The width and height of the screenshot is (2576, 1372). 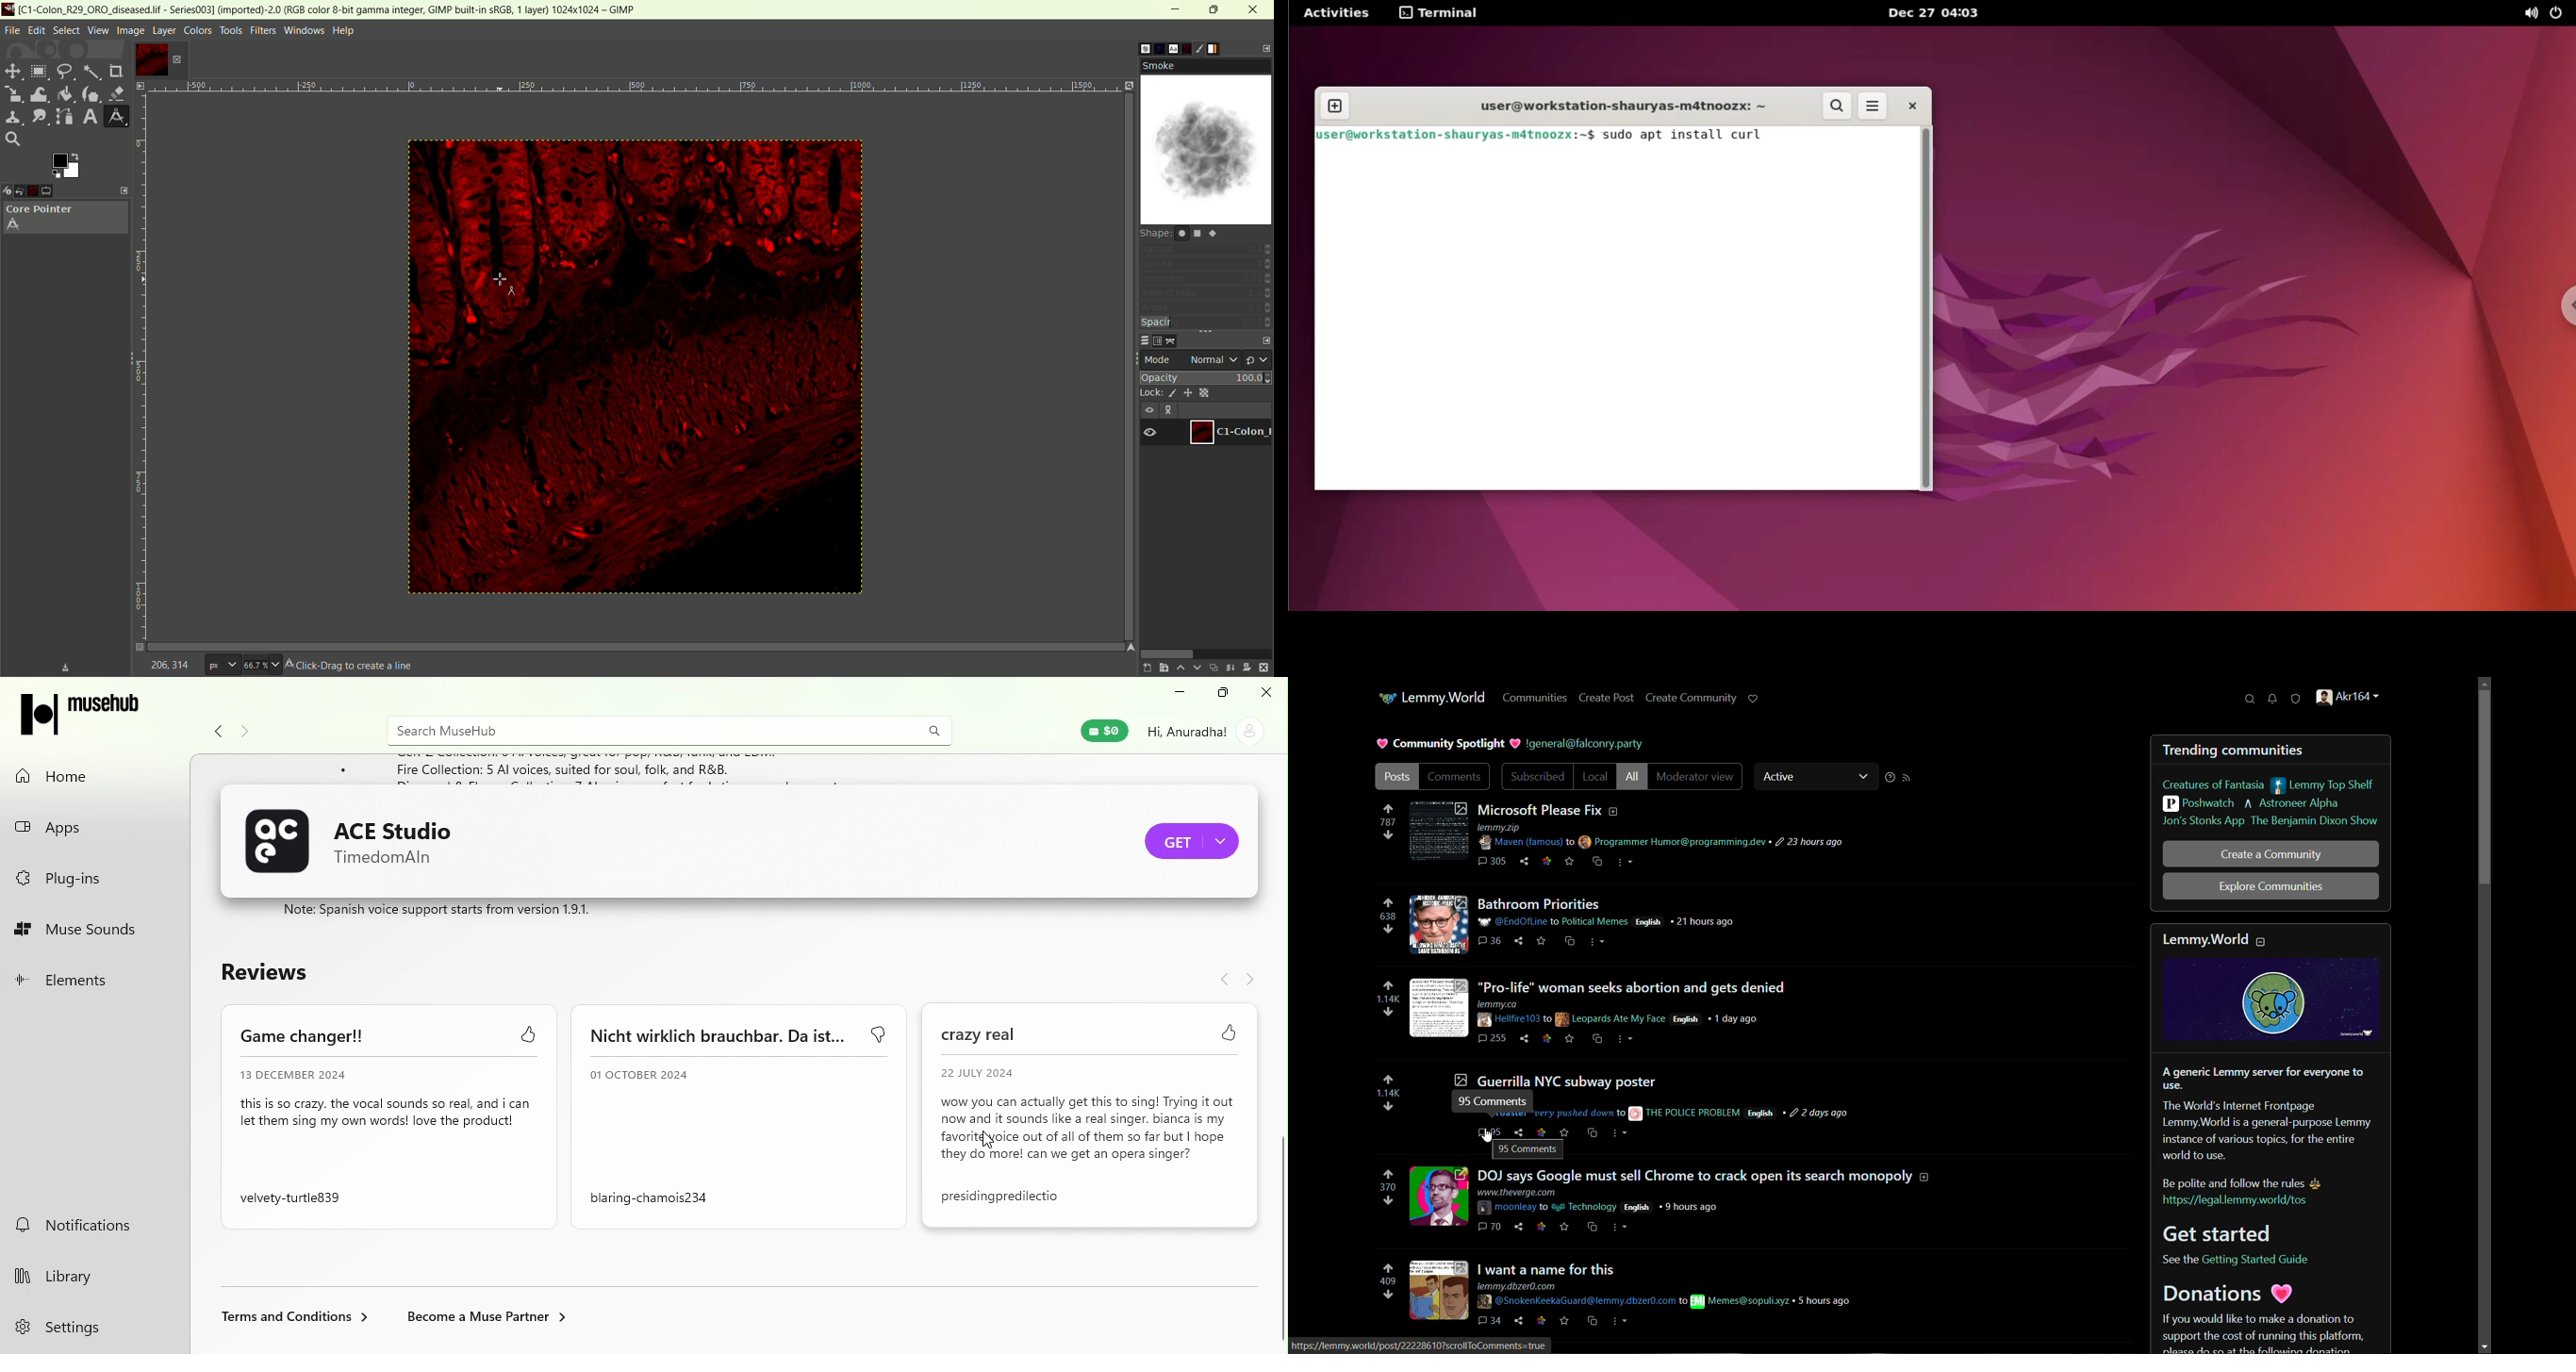 What do you see at coordinates (37, 31) in the screenshot?
I see `edit` at bounding box center [37, 31].